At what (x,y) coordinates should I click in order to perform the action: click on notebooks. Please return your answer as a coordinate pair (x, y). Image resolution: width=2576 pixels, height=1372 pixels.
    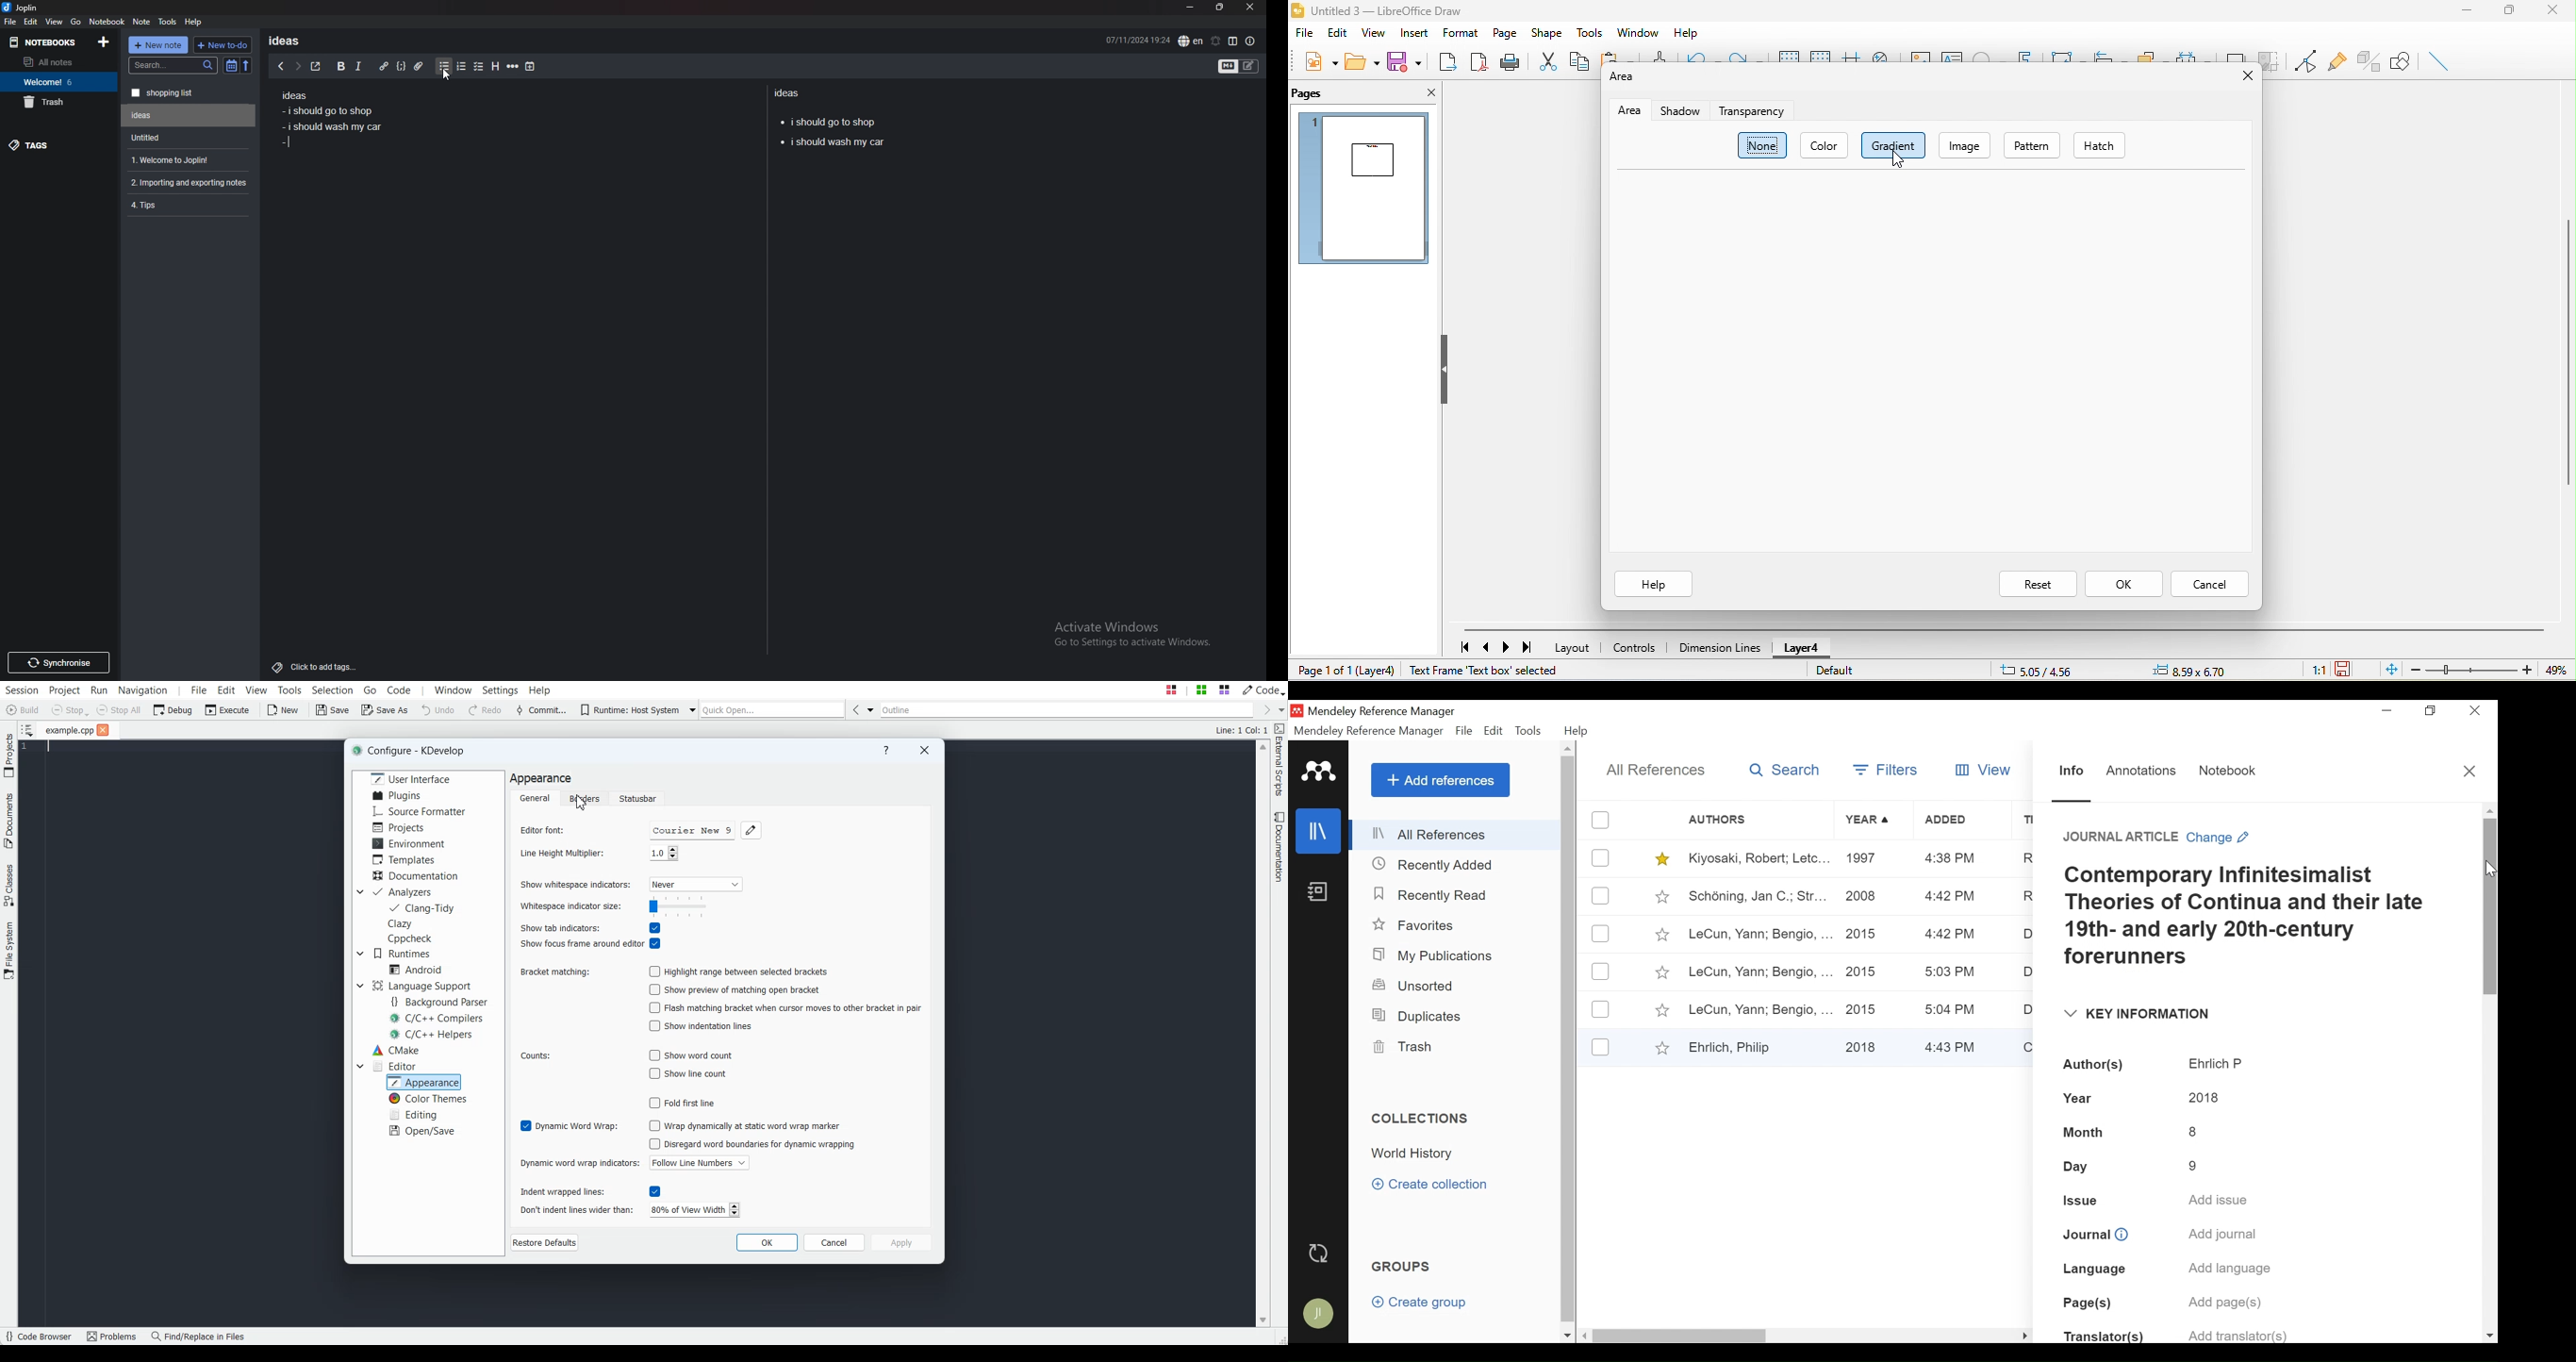
    Looking at the image, I should click on (47, 42).